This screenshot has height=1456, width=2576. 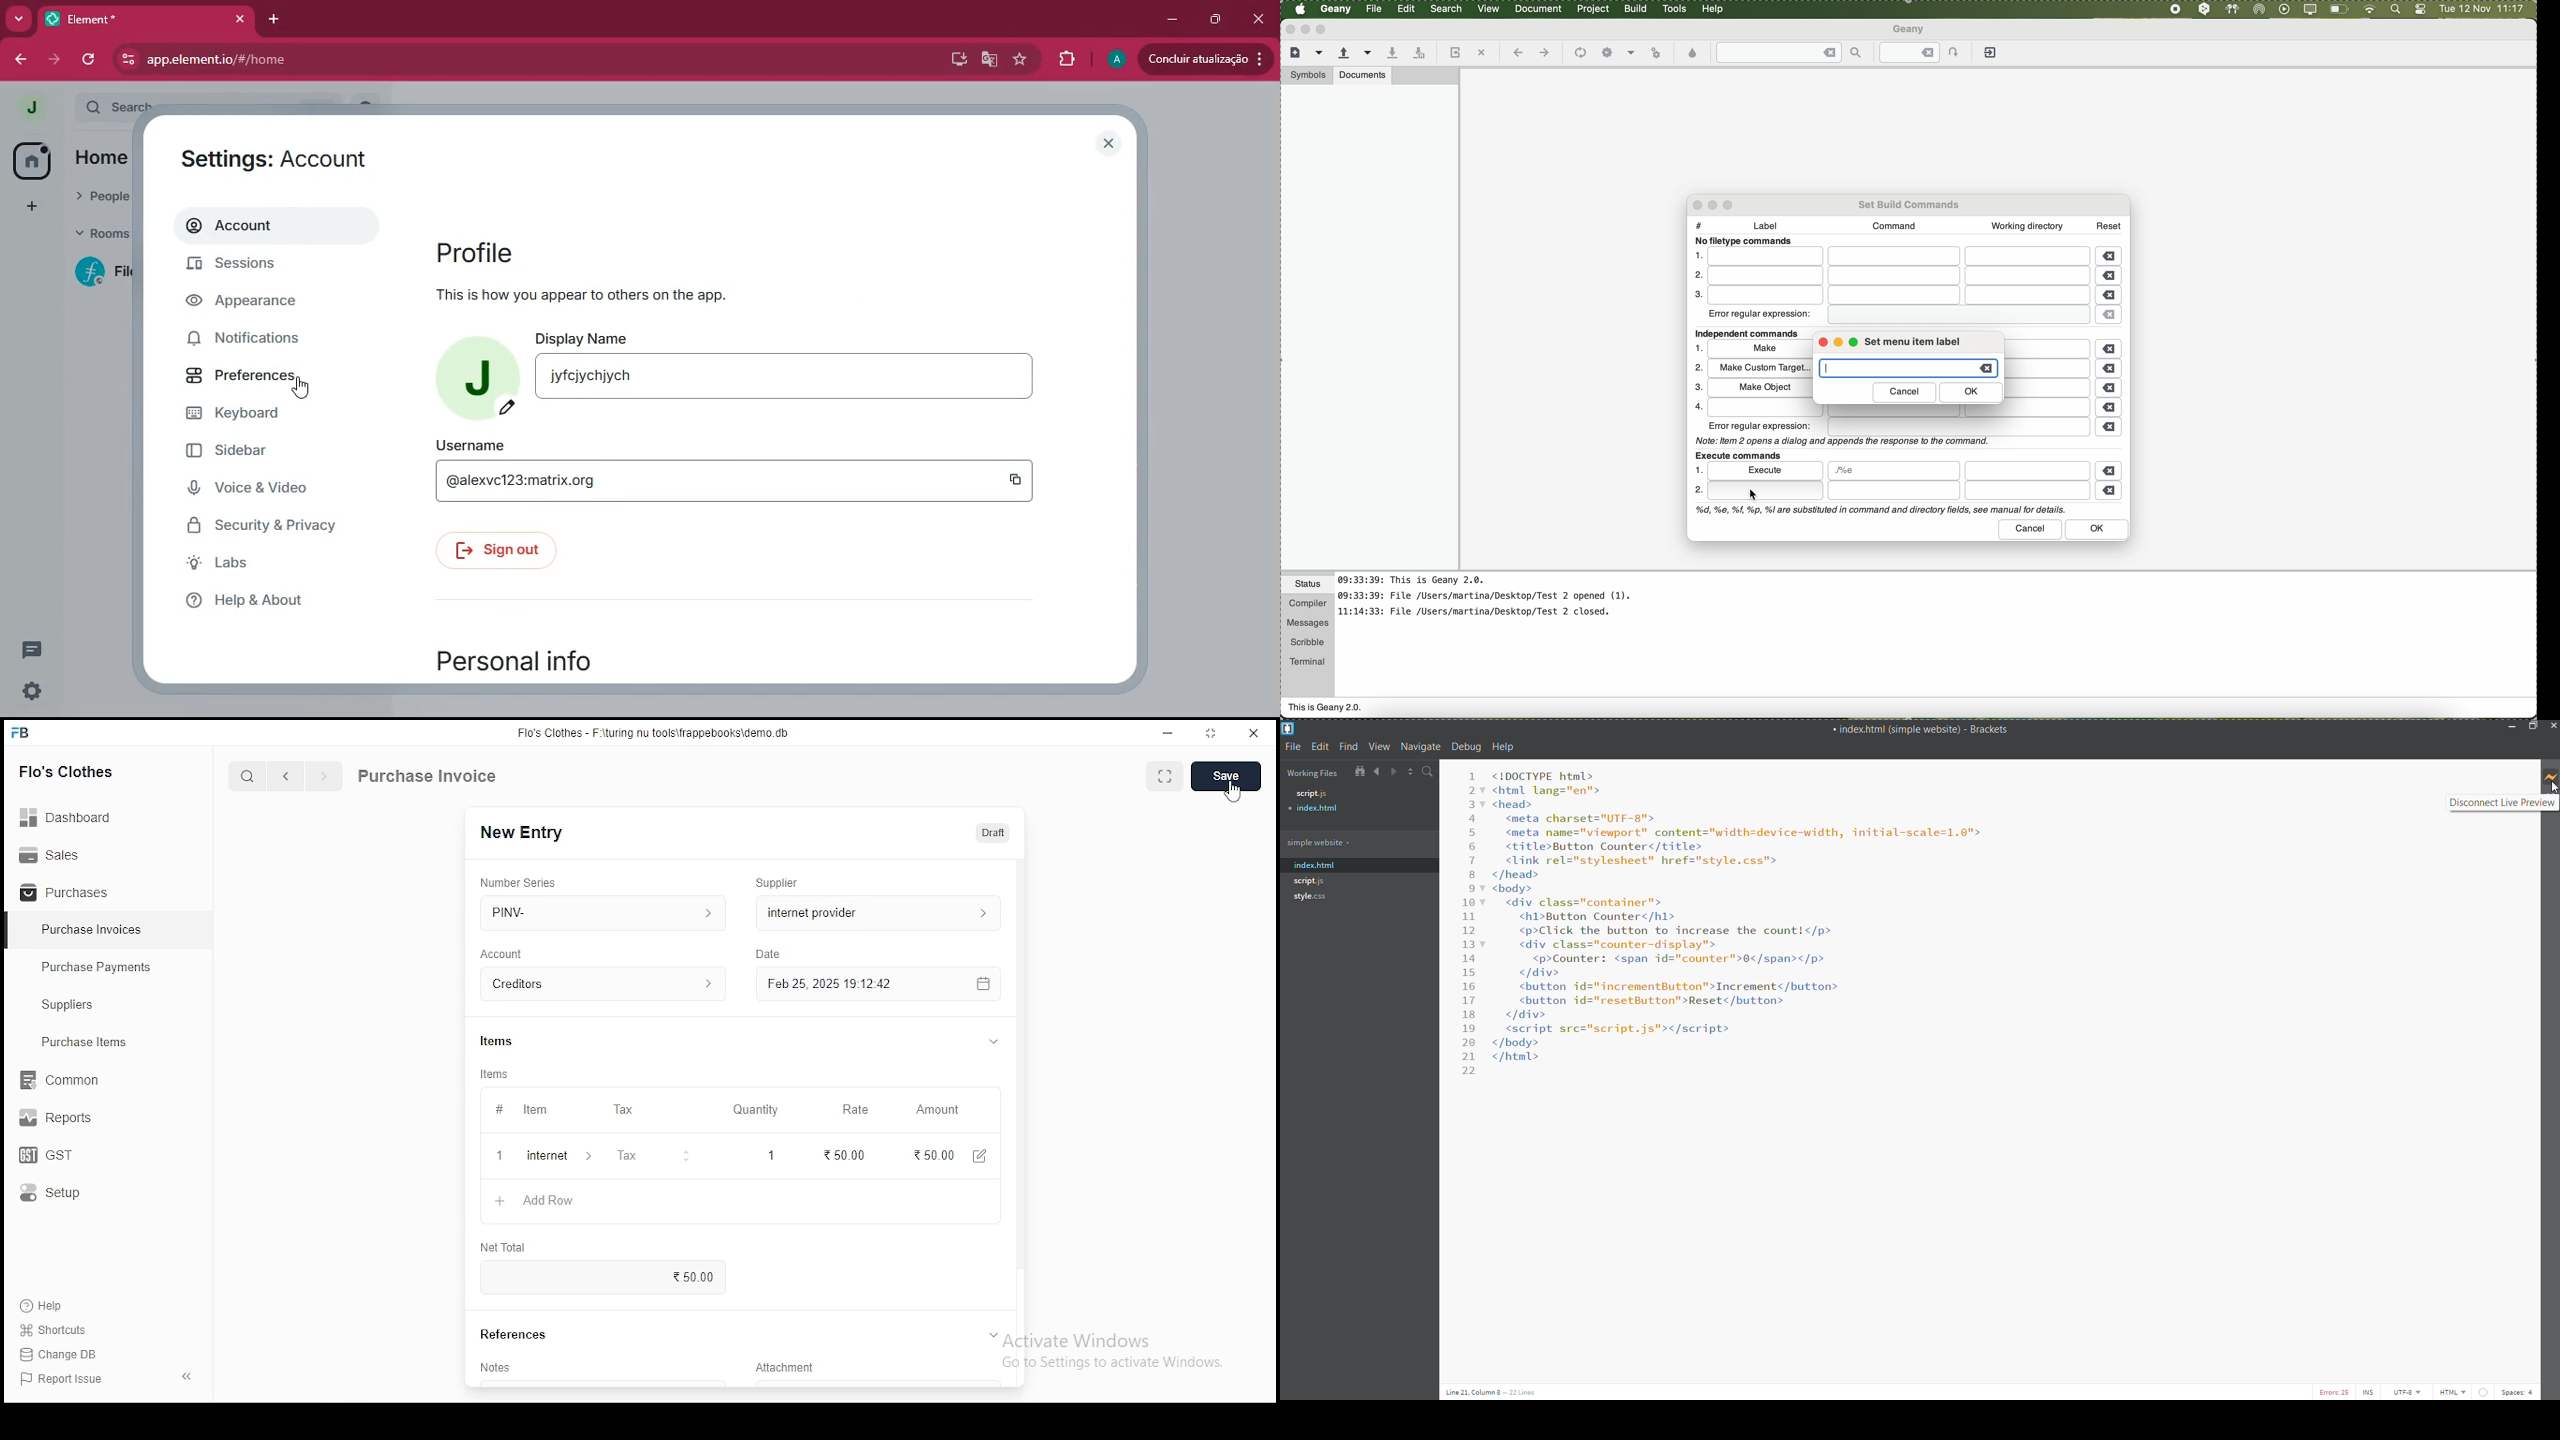 What do you see at coordinates (477, 379) in the screenshot?
I see `profile picture` at bounding box center [477, 379].